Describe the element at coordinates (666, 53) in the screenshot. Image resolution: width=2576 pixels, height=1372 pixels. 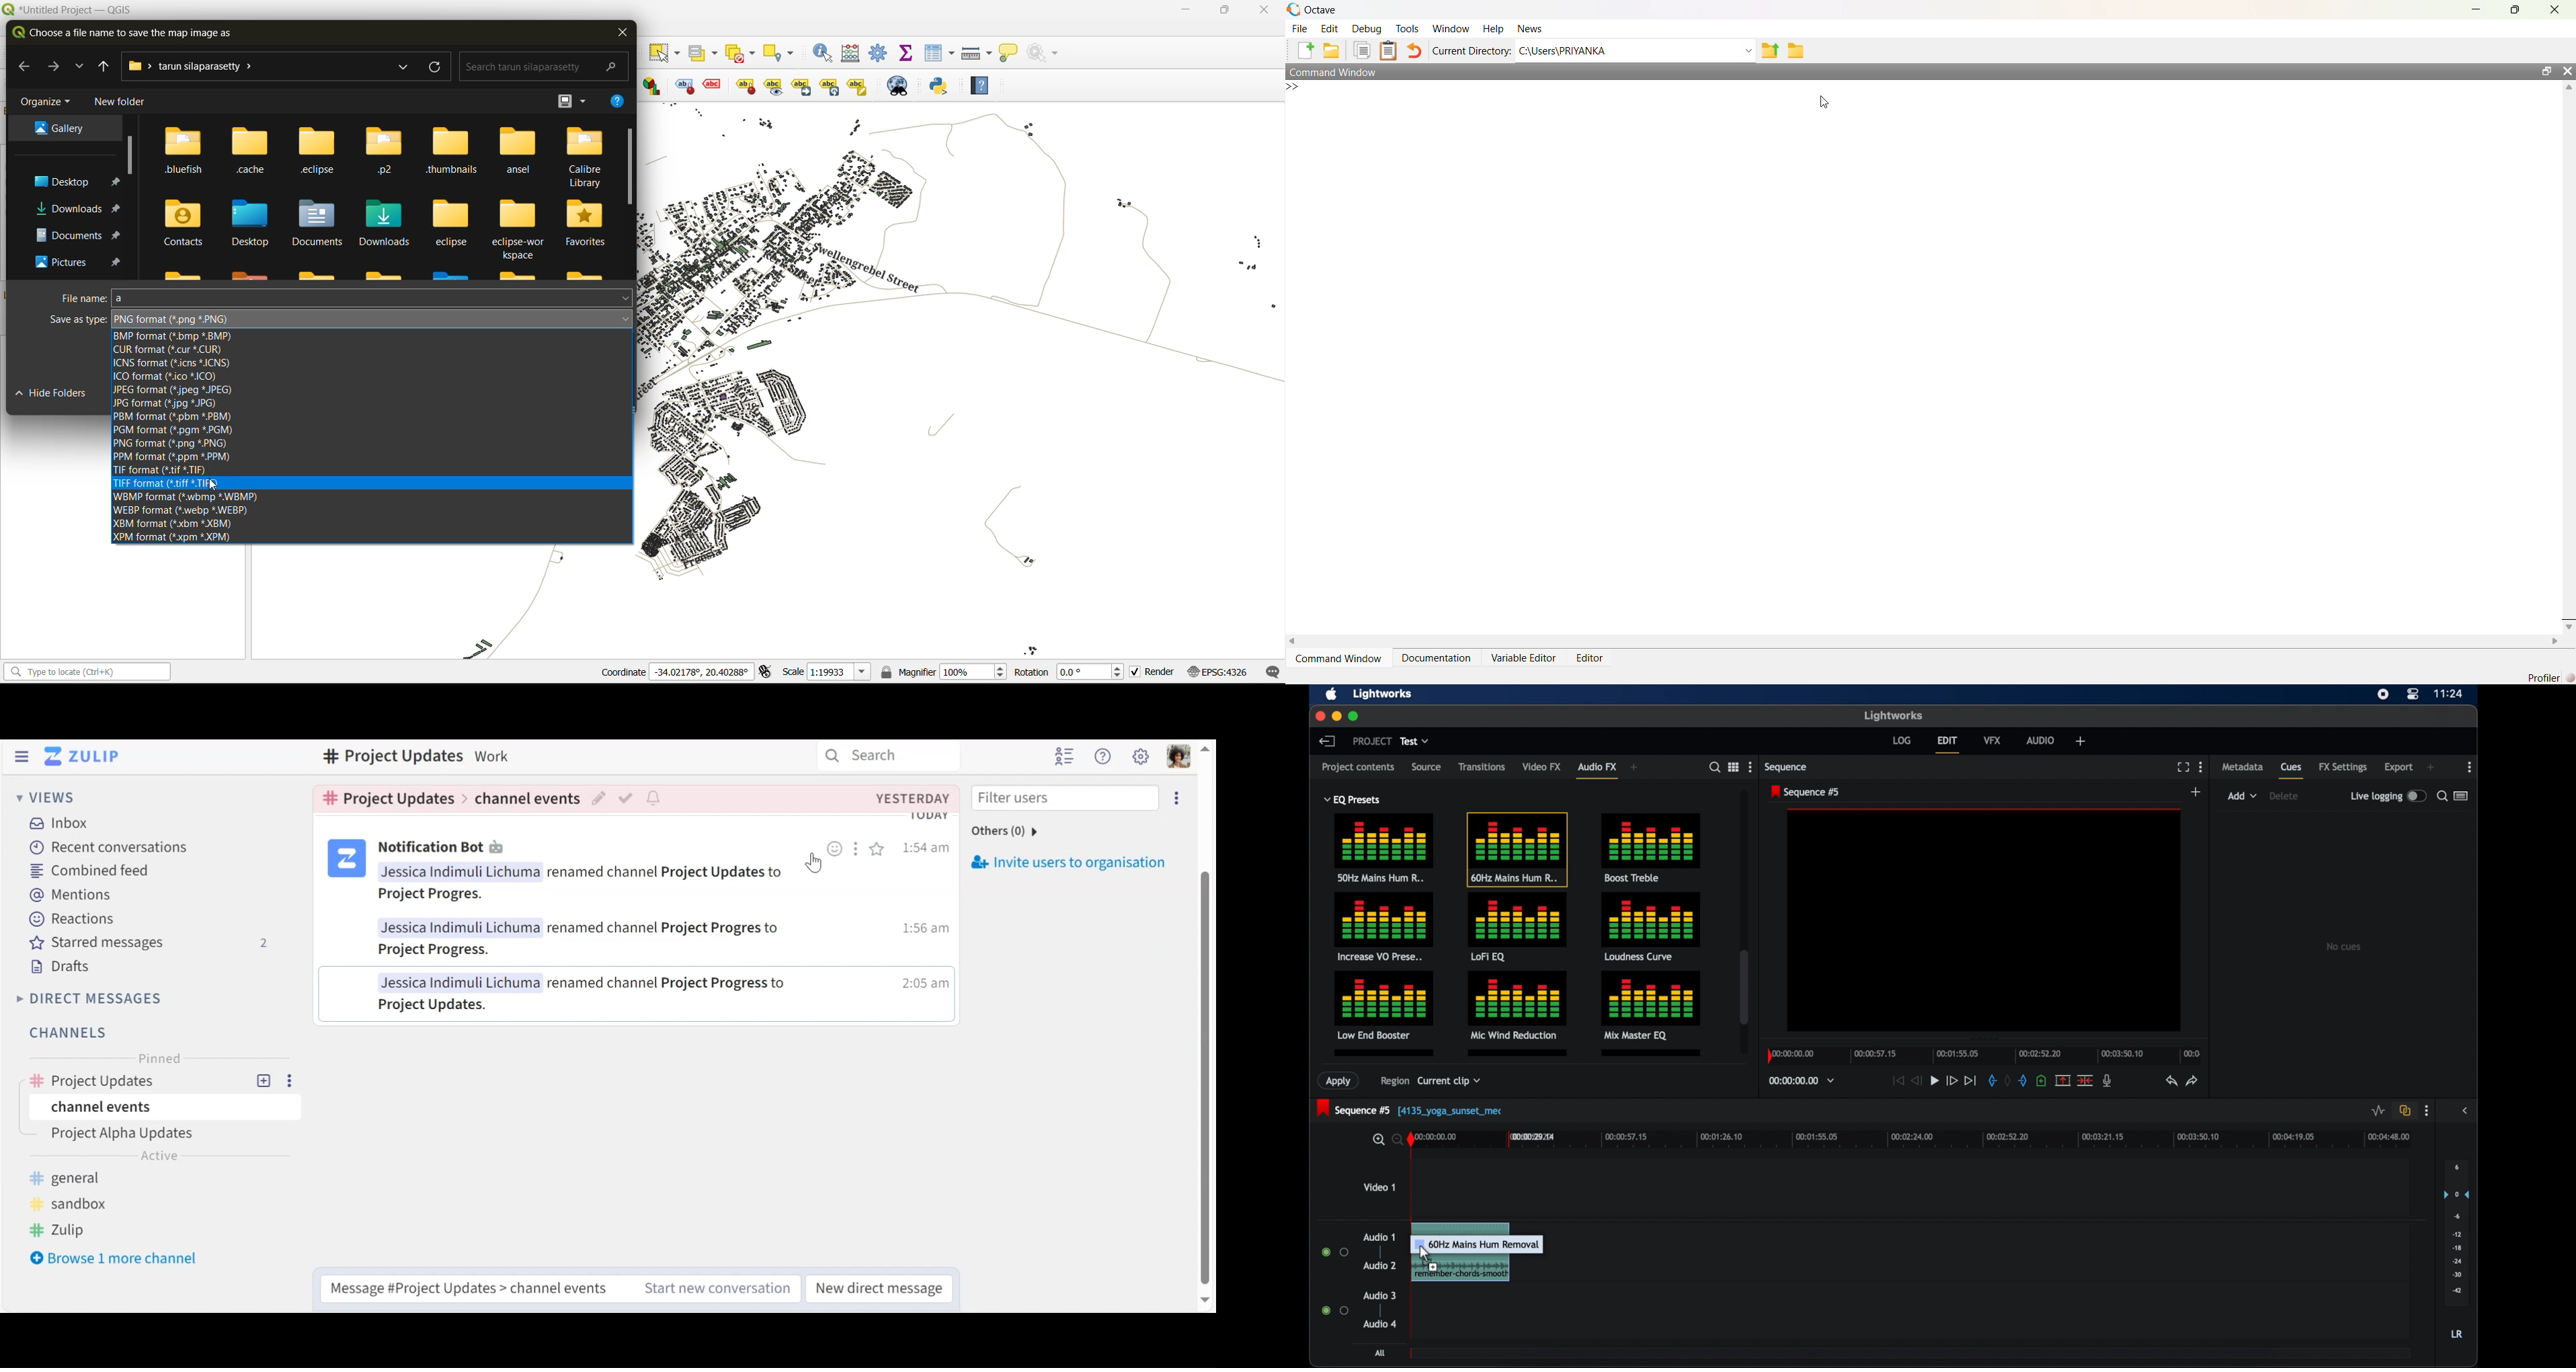
I see `select` at that location.